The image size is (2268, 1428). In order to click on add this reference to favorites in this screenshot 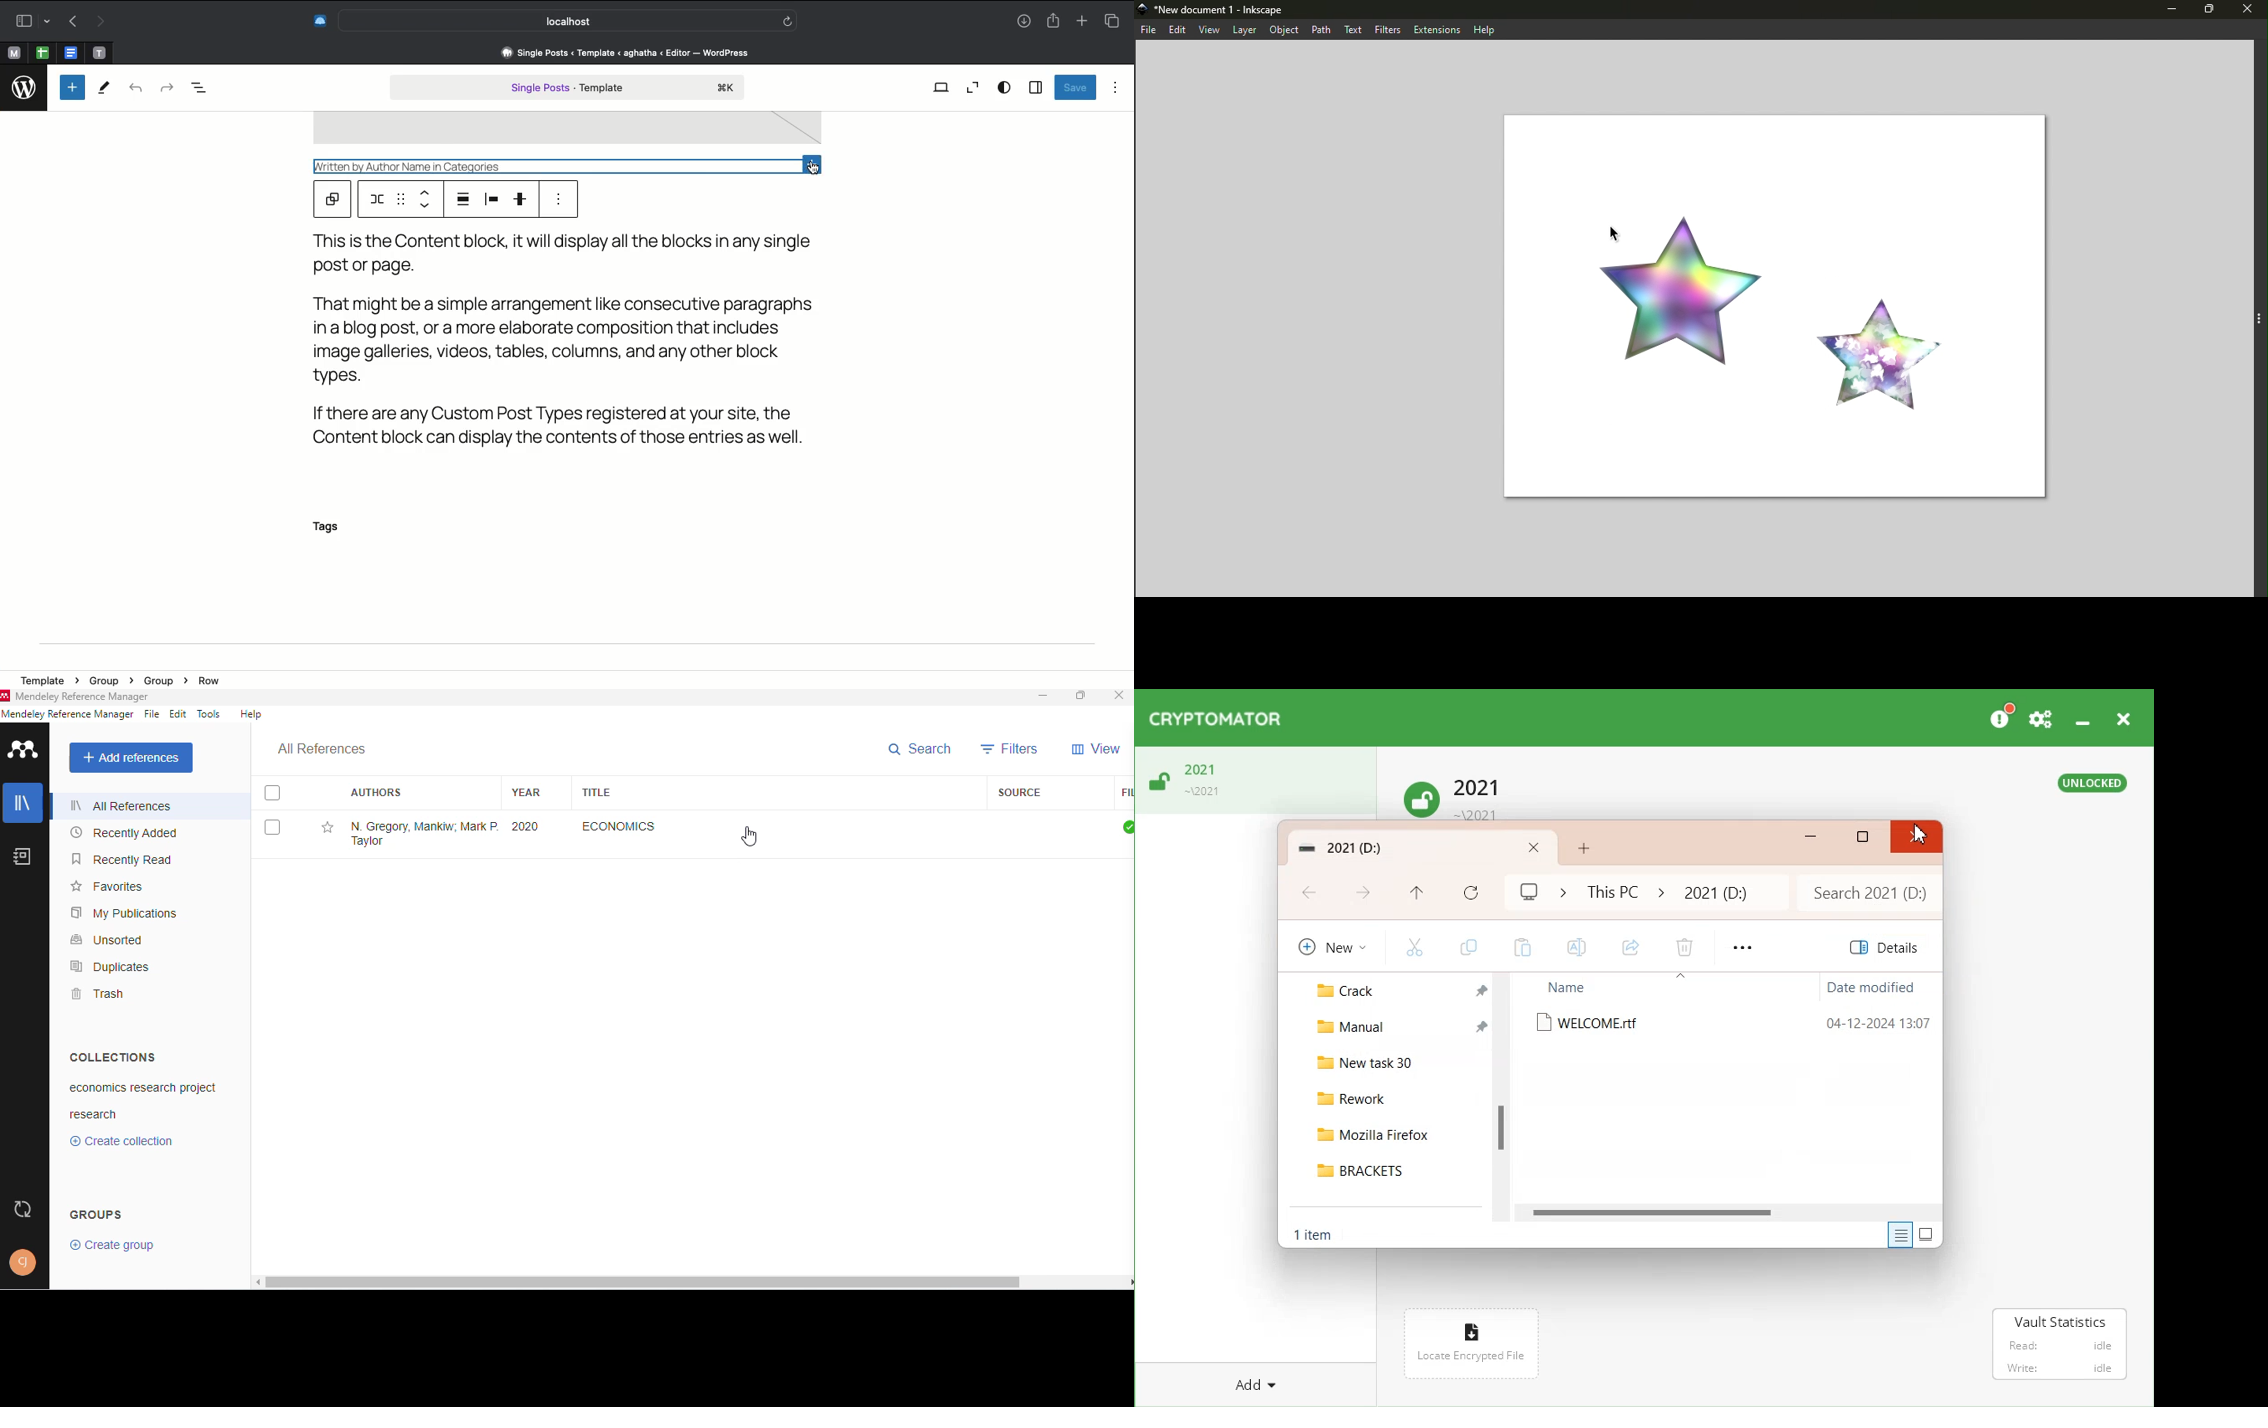, I will do `click(328, 828)`.